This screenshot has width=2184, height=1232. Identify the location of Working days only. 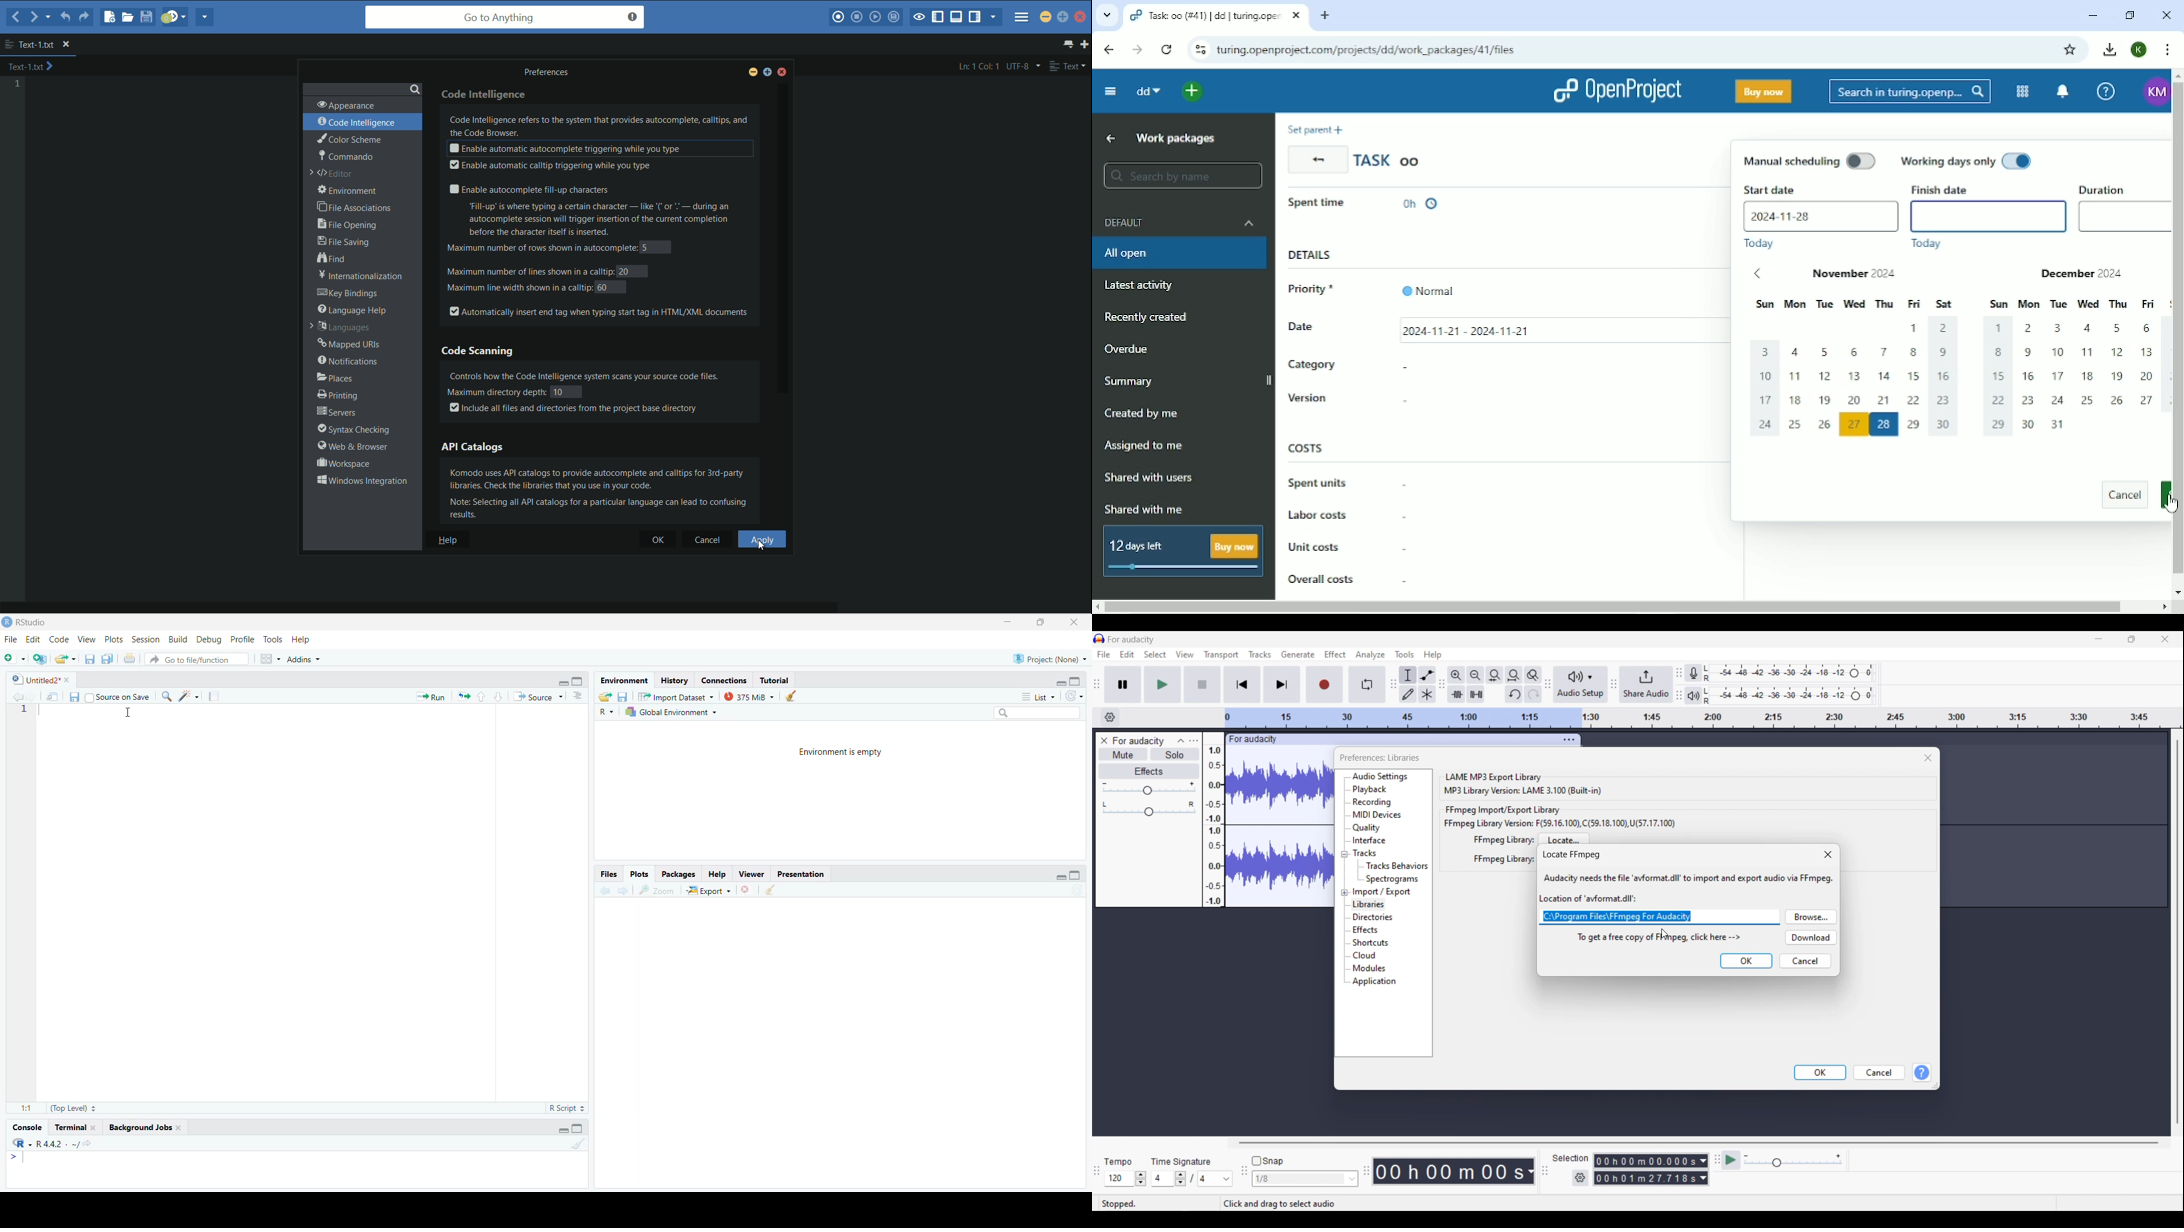
(1968, 160).